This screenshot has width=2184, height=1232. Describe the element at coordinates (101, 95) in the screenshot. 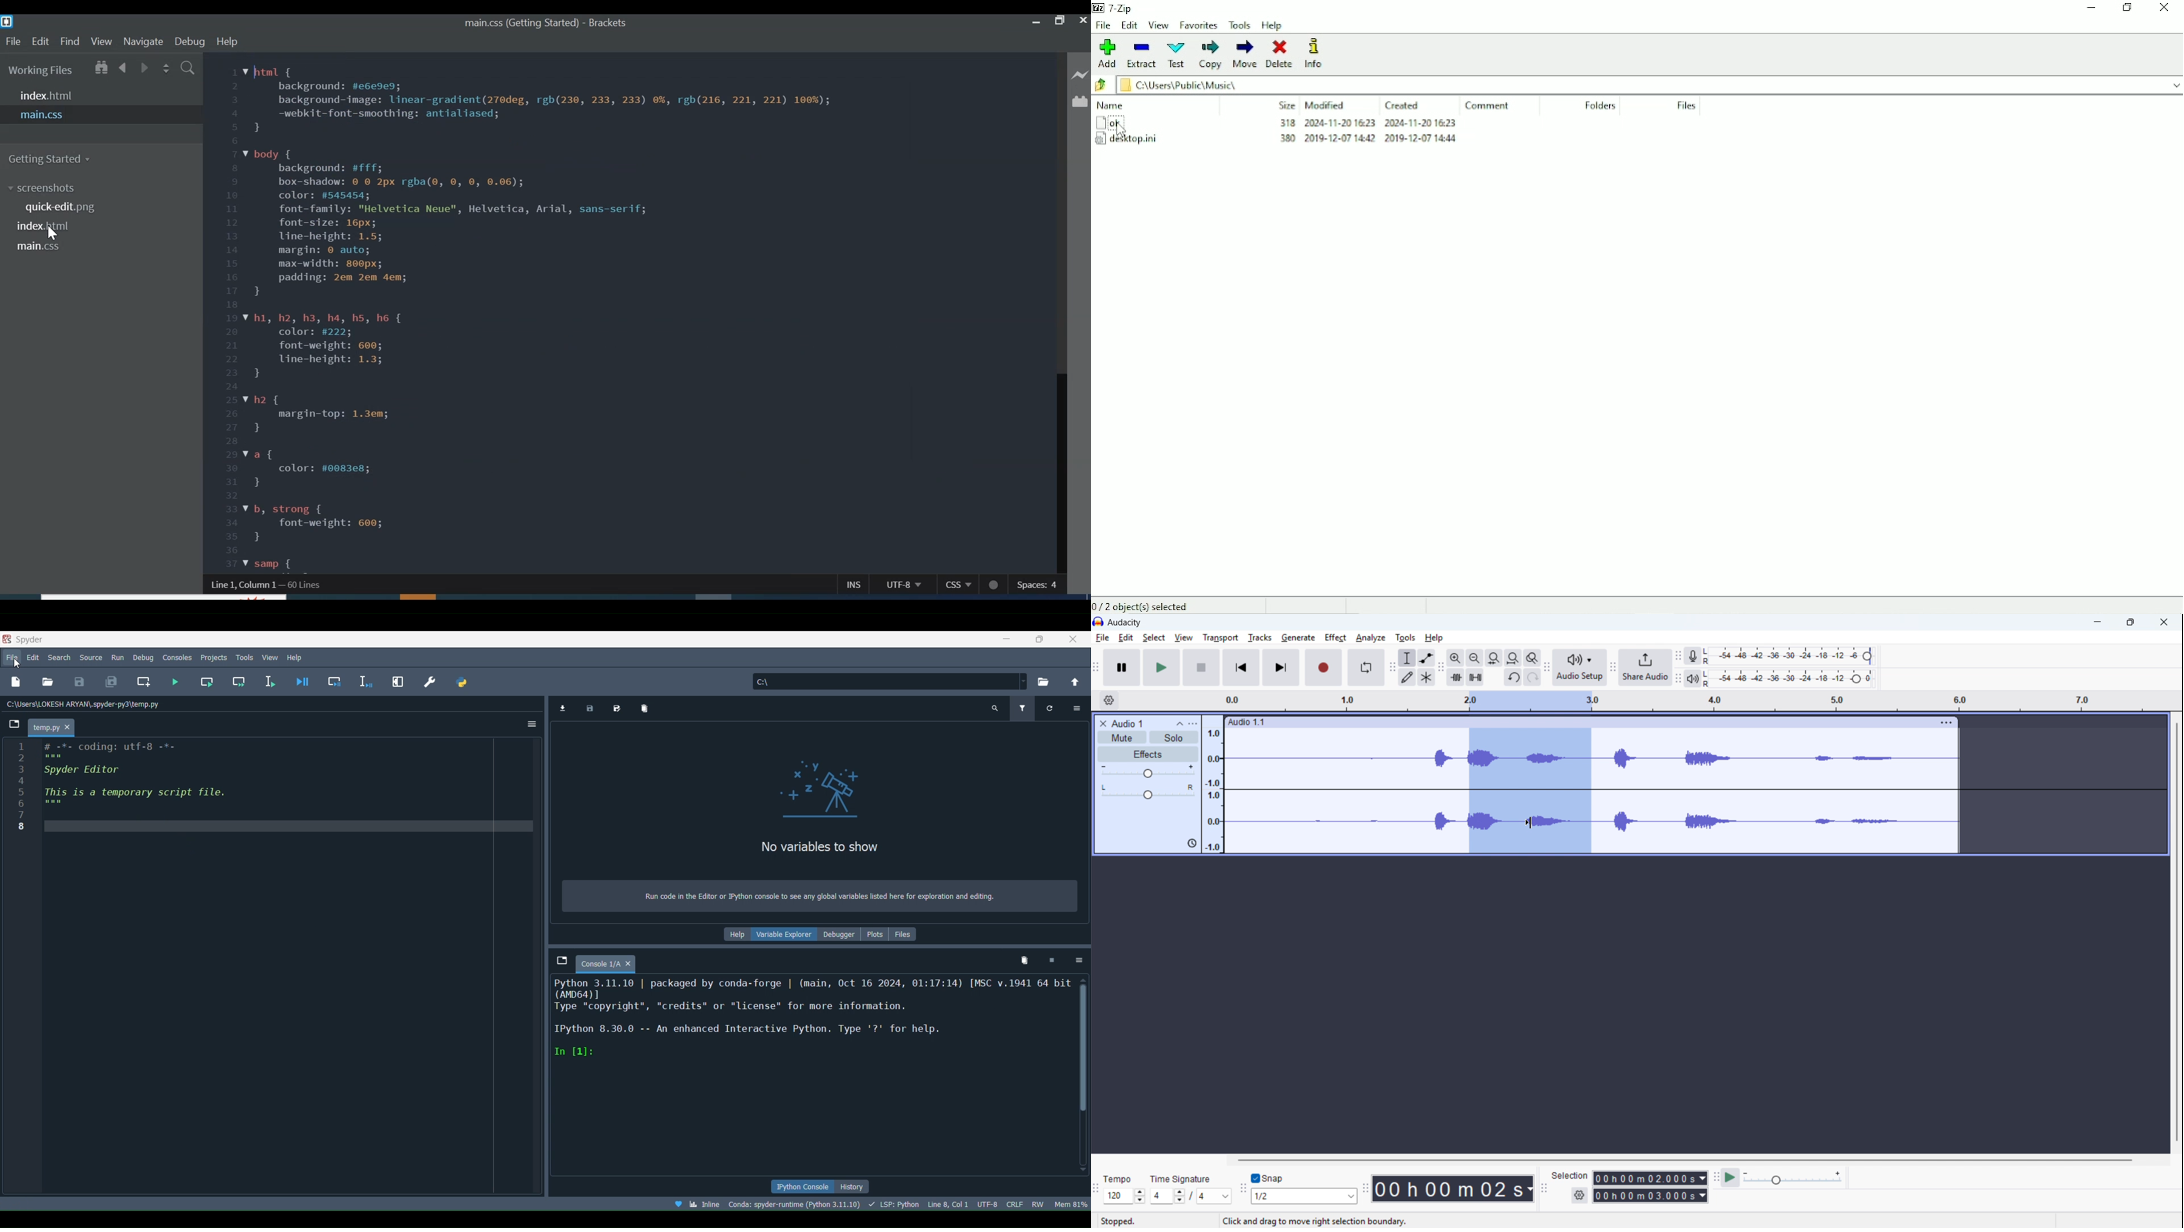

I see `index.html` at that location.